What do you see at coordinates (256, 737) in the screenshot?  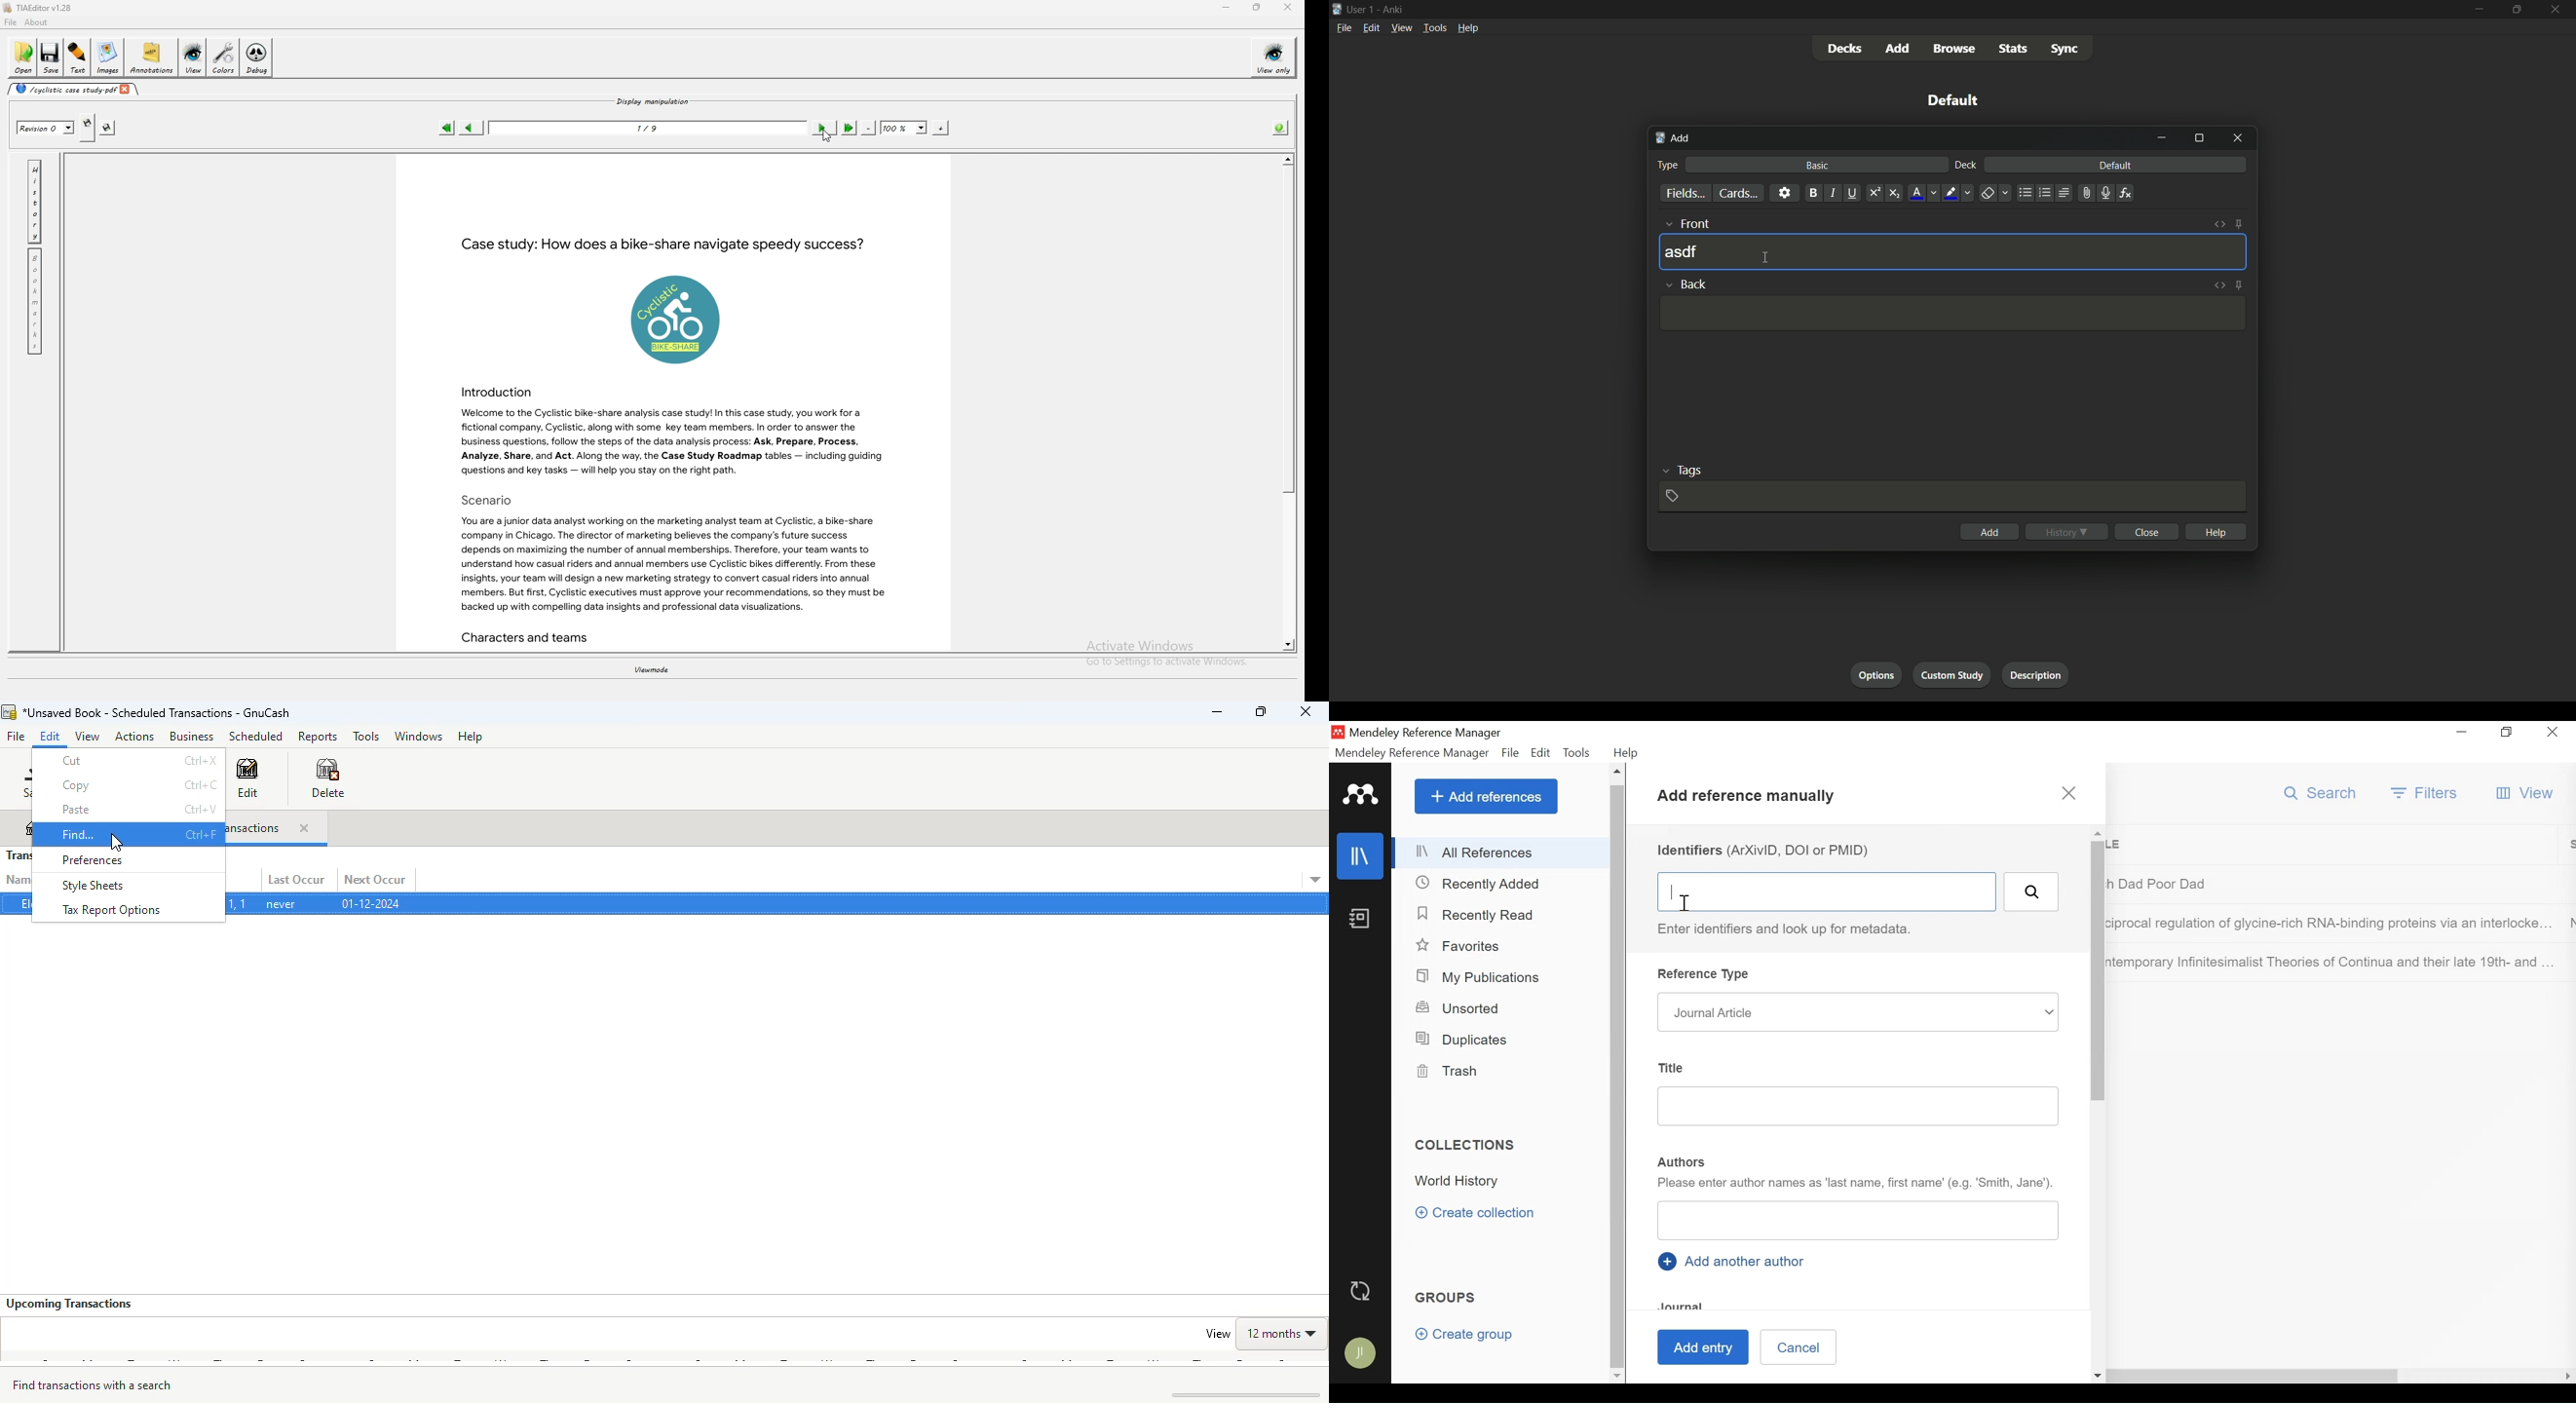 I see `scheduled` at bounding box center [256, 737].